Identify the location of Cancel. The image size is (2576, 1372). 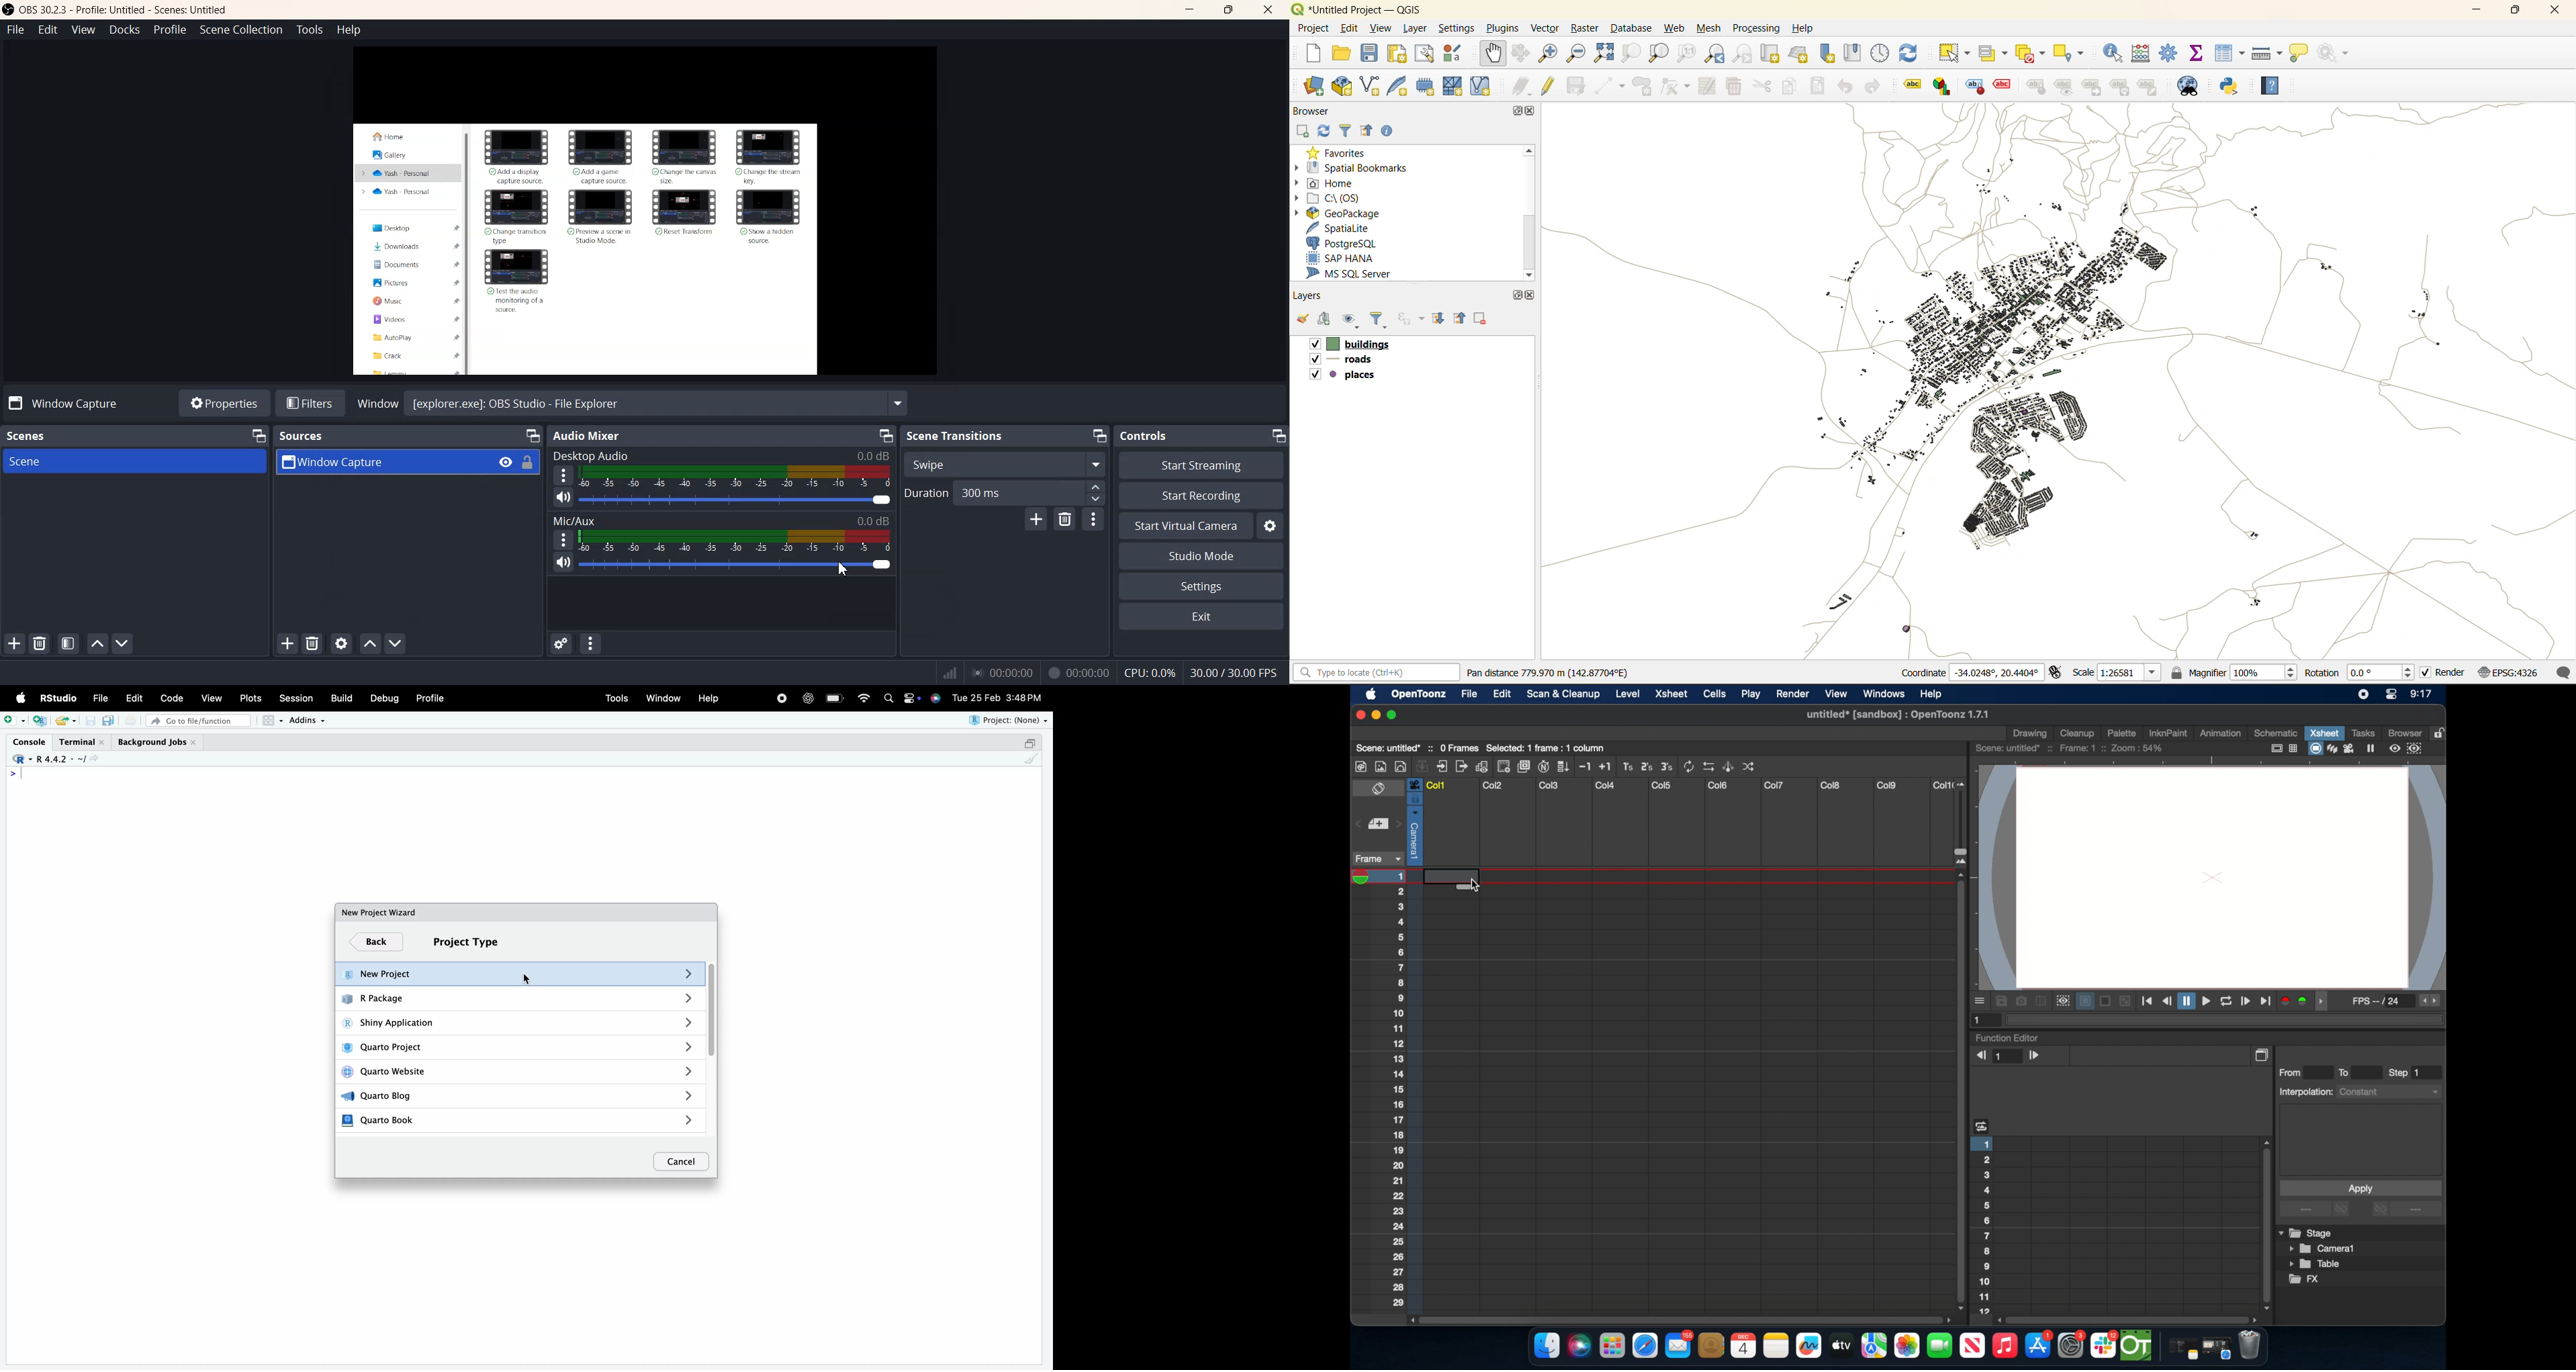
(681, 1162).